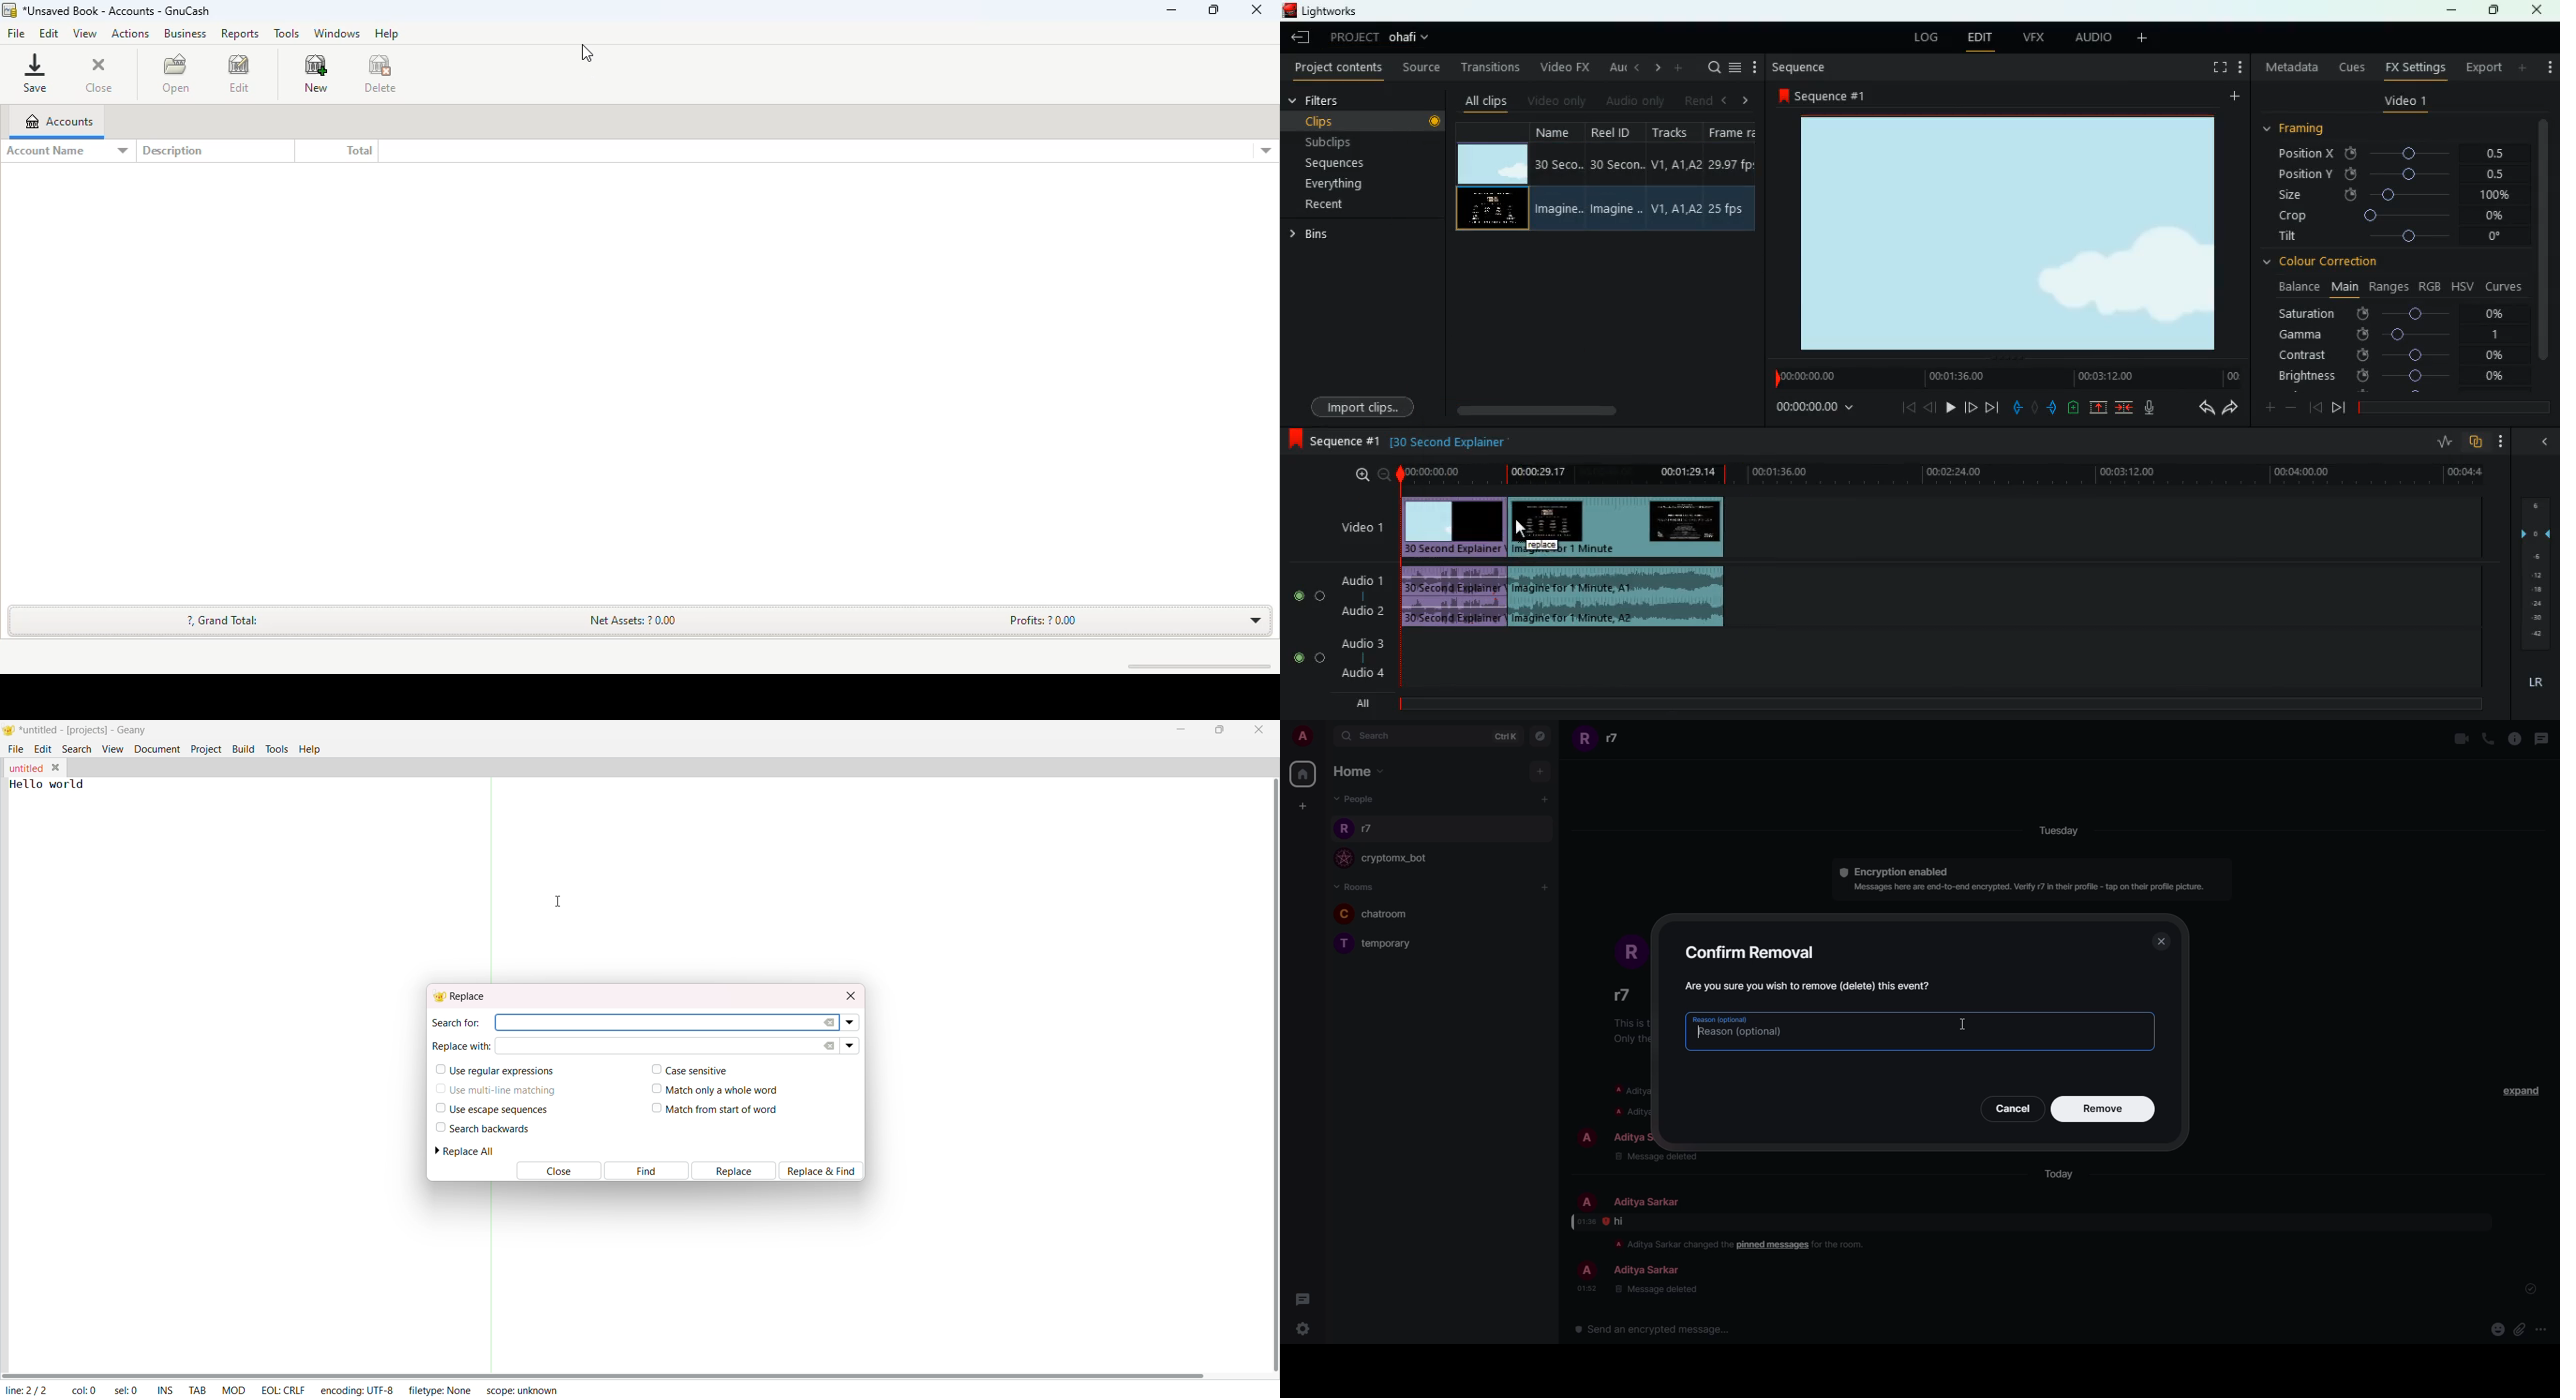 This screenshot has width=2576, height=1400. Describe the element at coordinates (1413, 39) in the screenshot. I see `project name` at that location.